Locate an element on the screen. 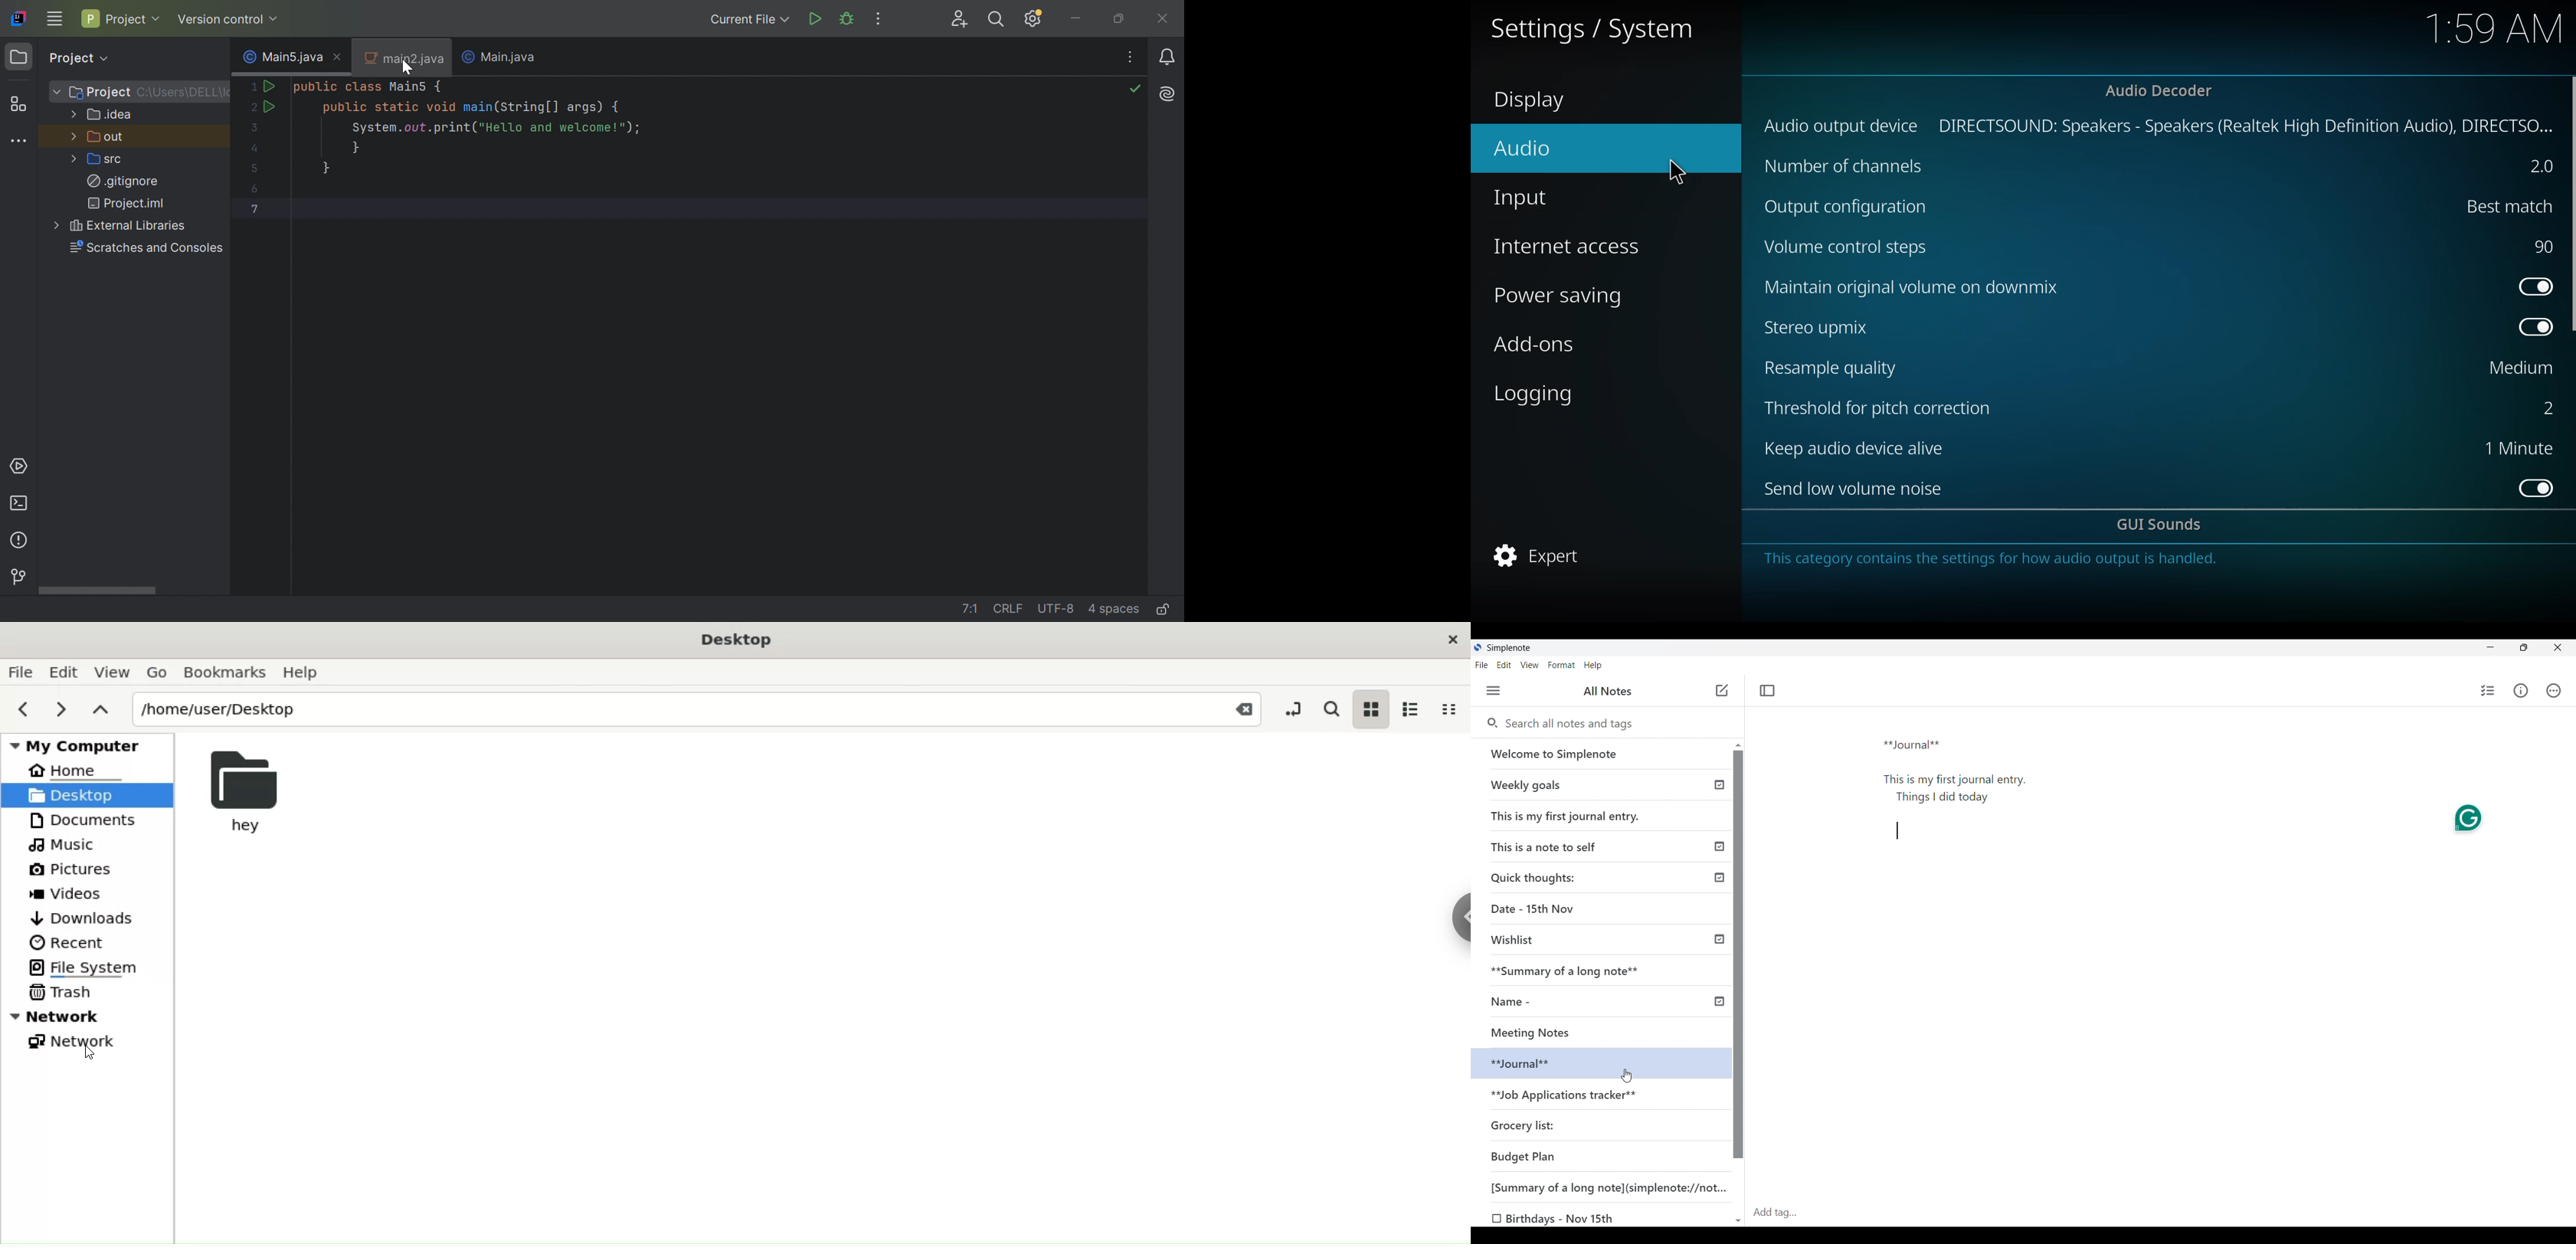 The image size is (2576, 1260). O Birthdays - Nov 15th is located at coordinates (1555, 1219).